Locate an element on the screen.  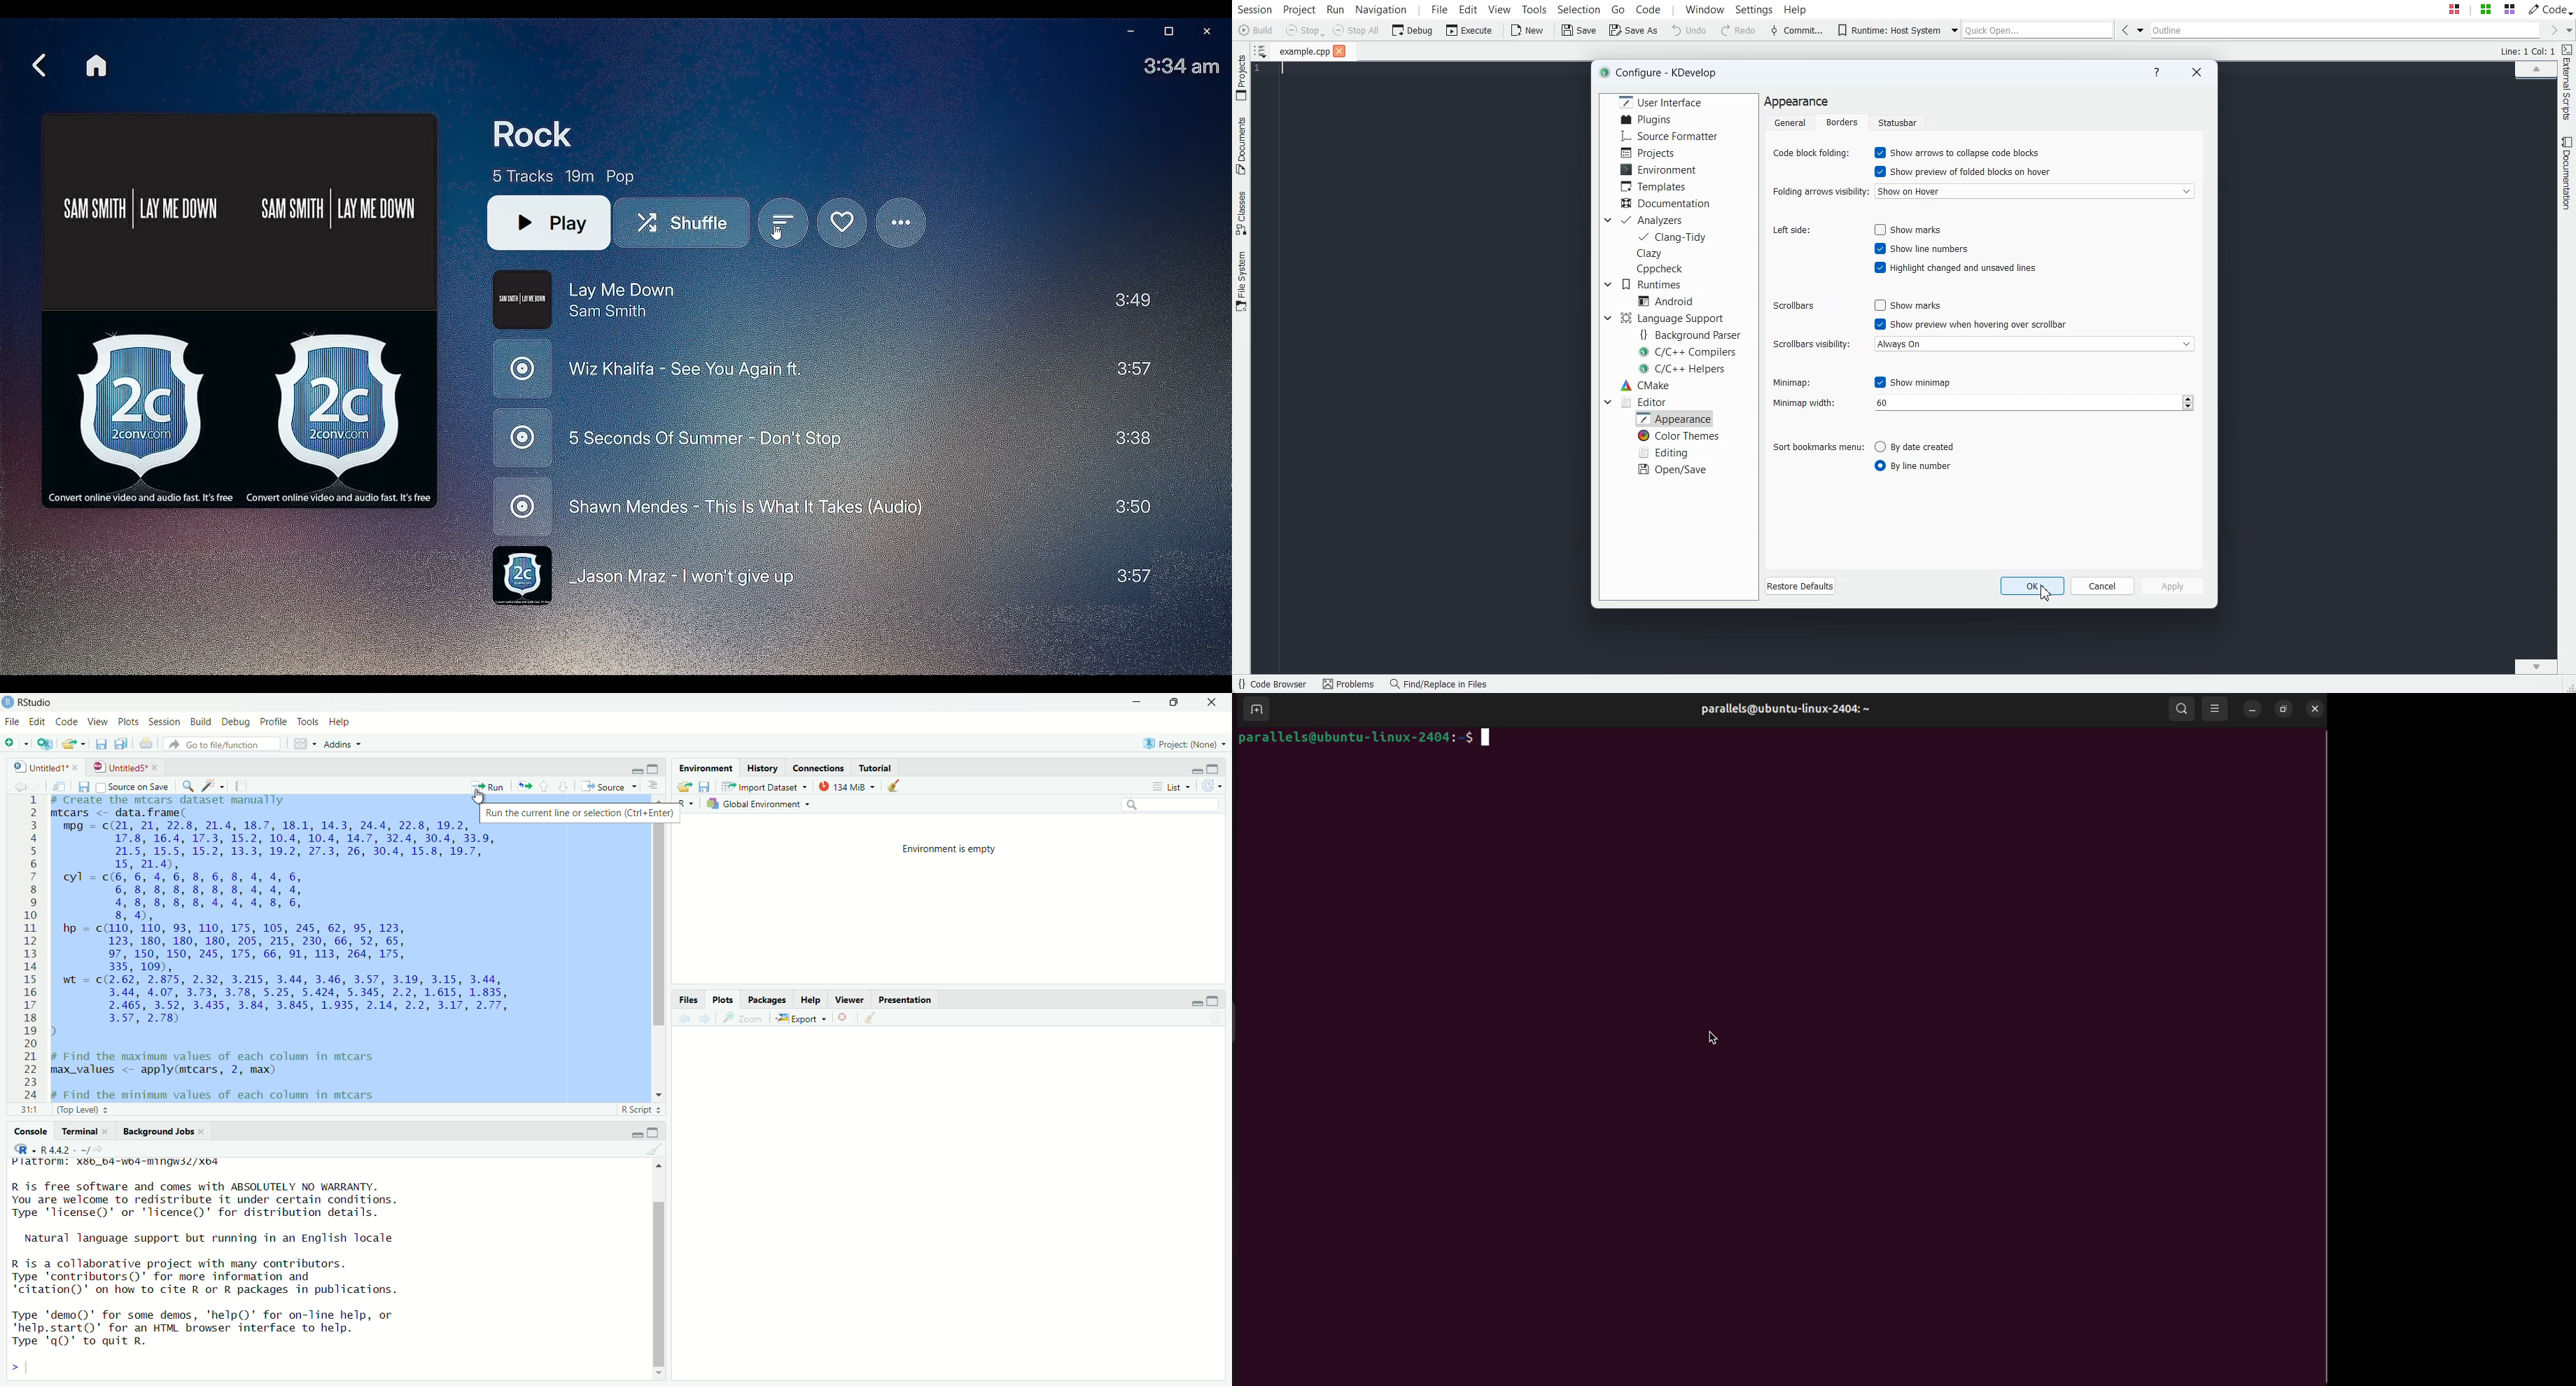
upward is located at coordinates (548, 787).